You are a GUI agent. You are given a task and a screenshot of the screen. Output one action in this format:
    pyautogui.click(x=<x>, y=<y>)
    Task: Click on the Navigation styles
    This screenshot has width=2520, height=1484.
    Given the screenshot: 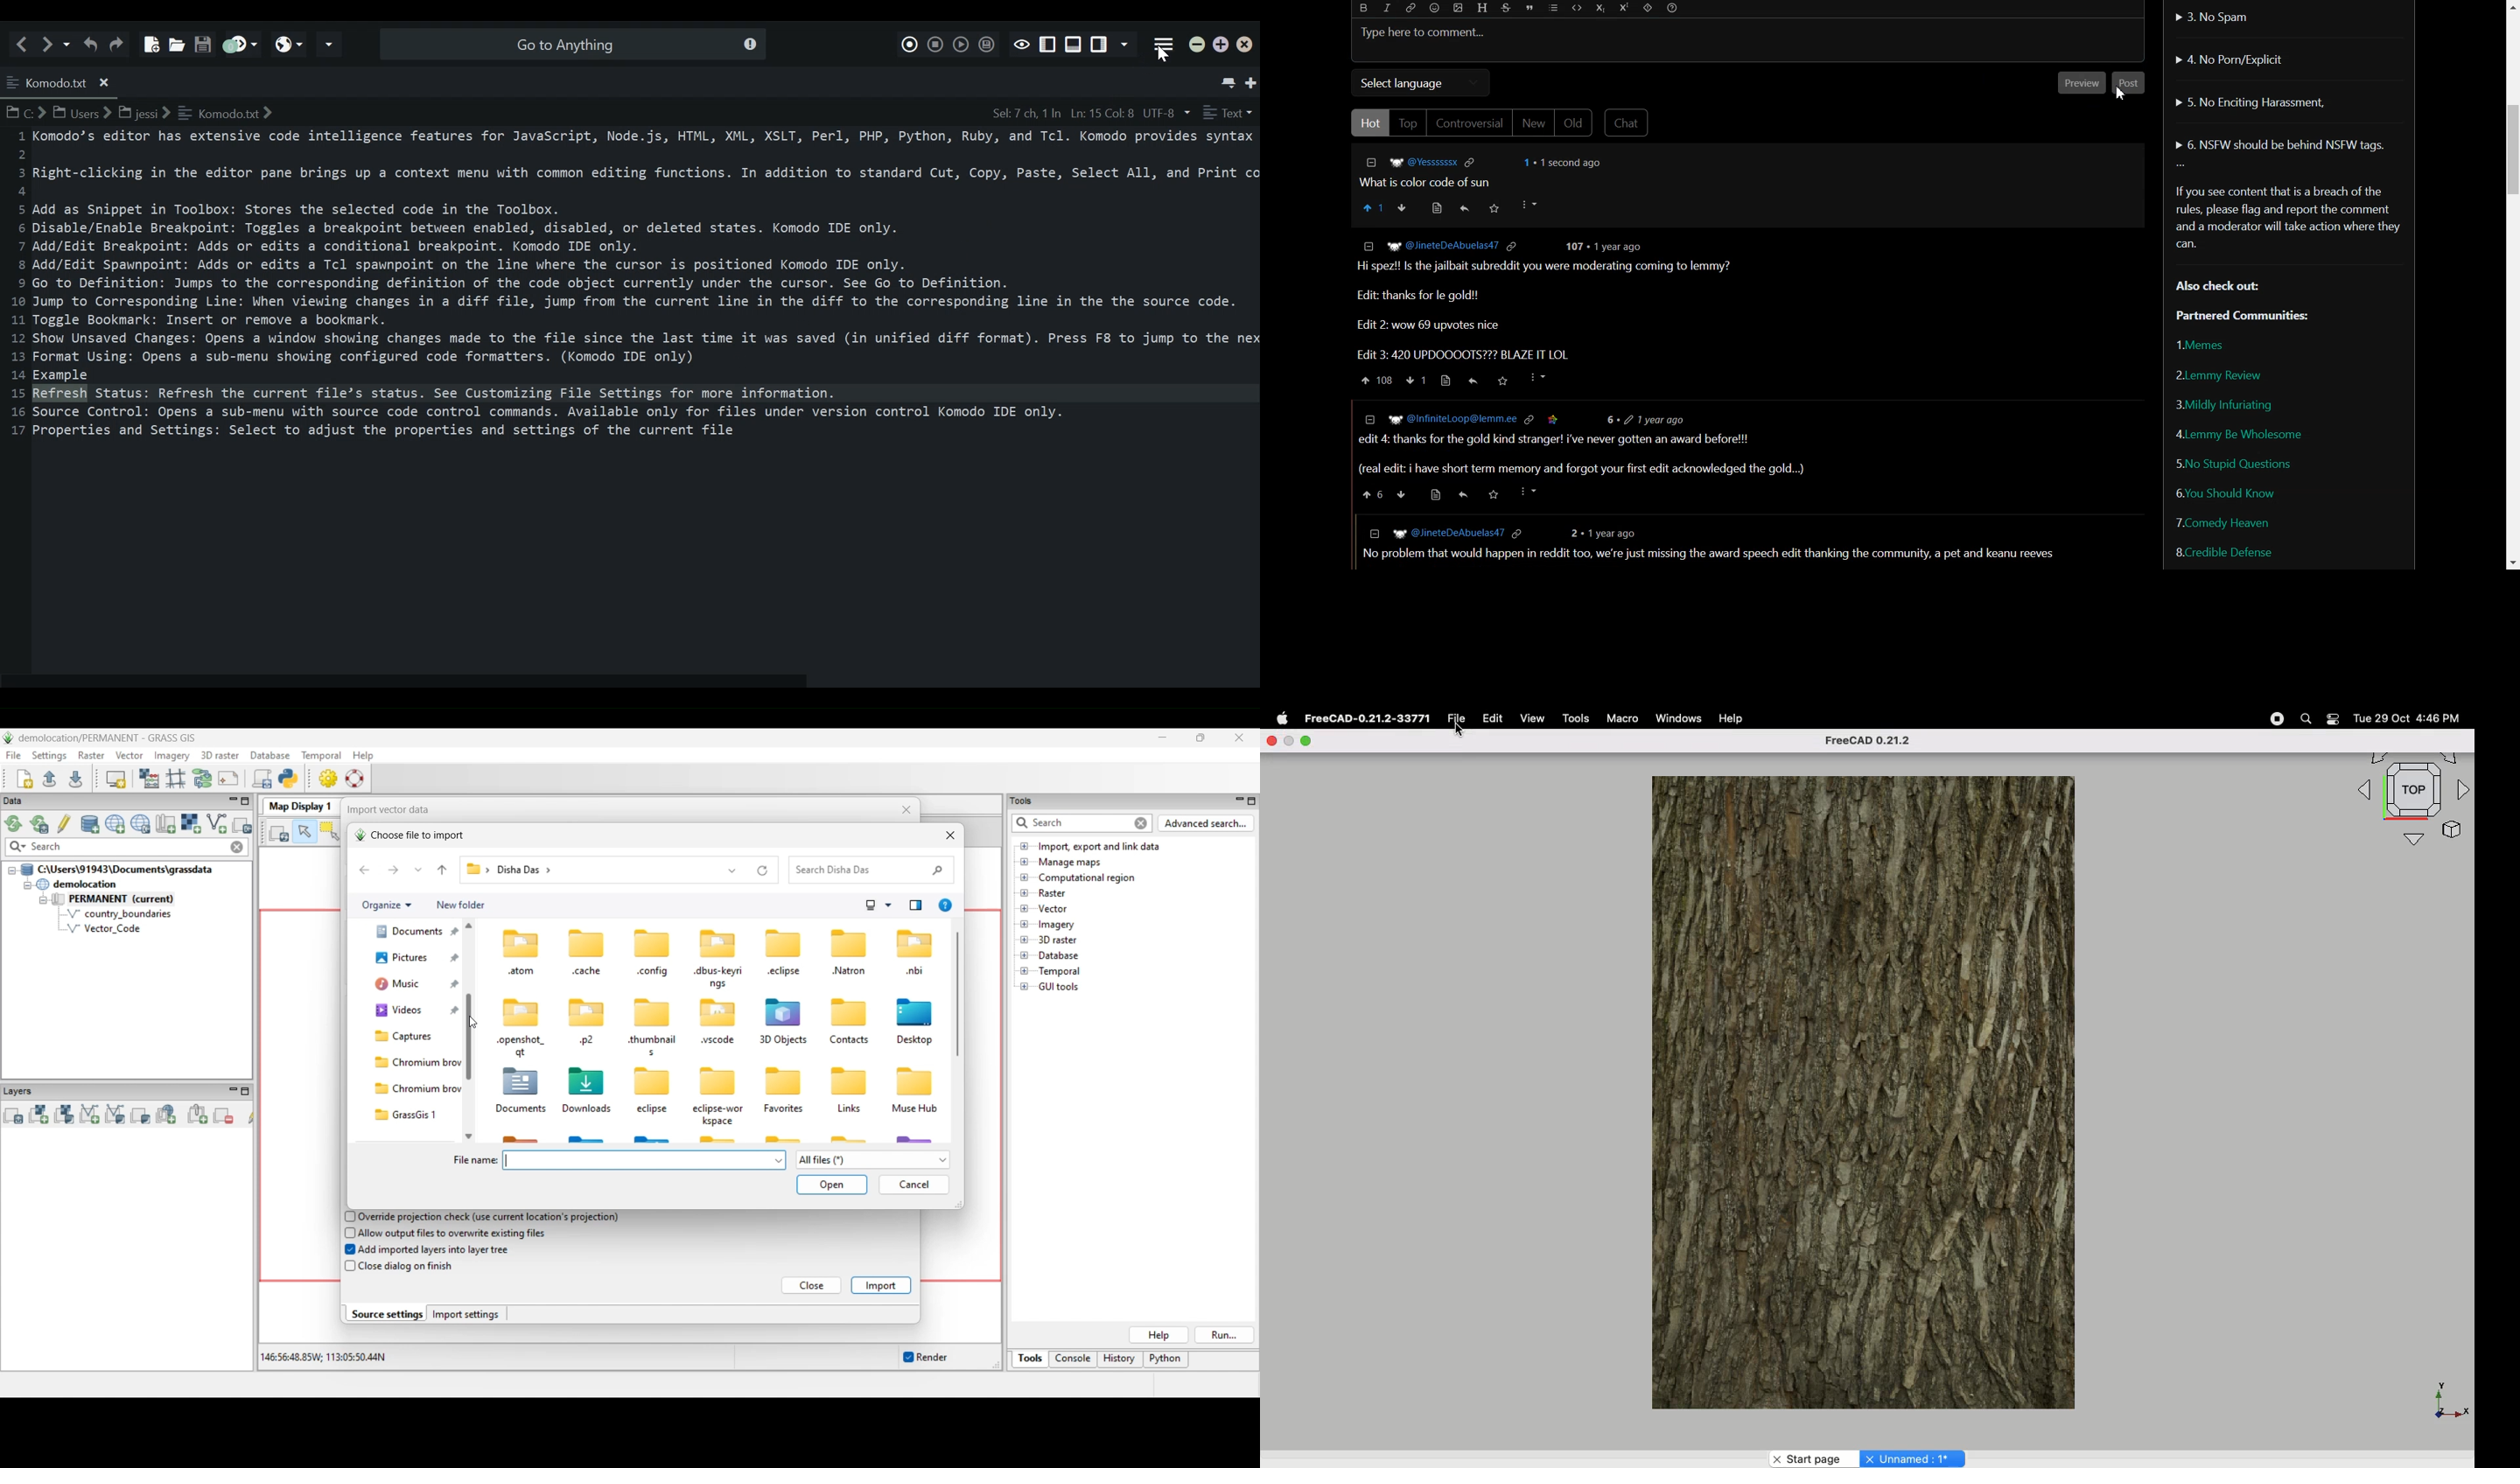 What is the action you would take?
    pyautogui.click(x=2411, y=801)
    